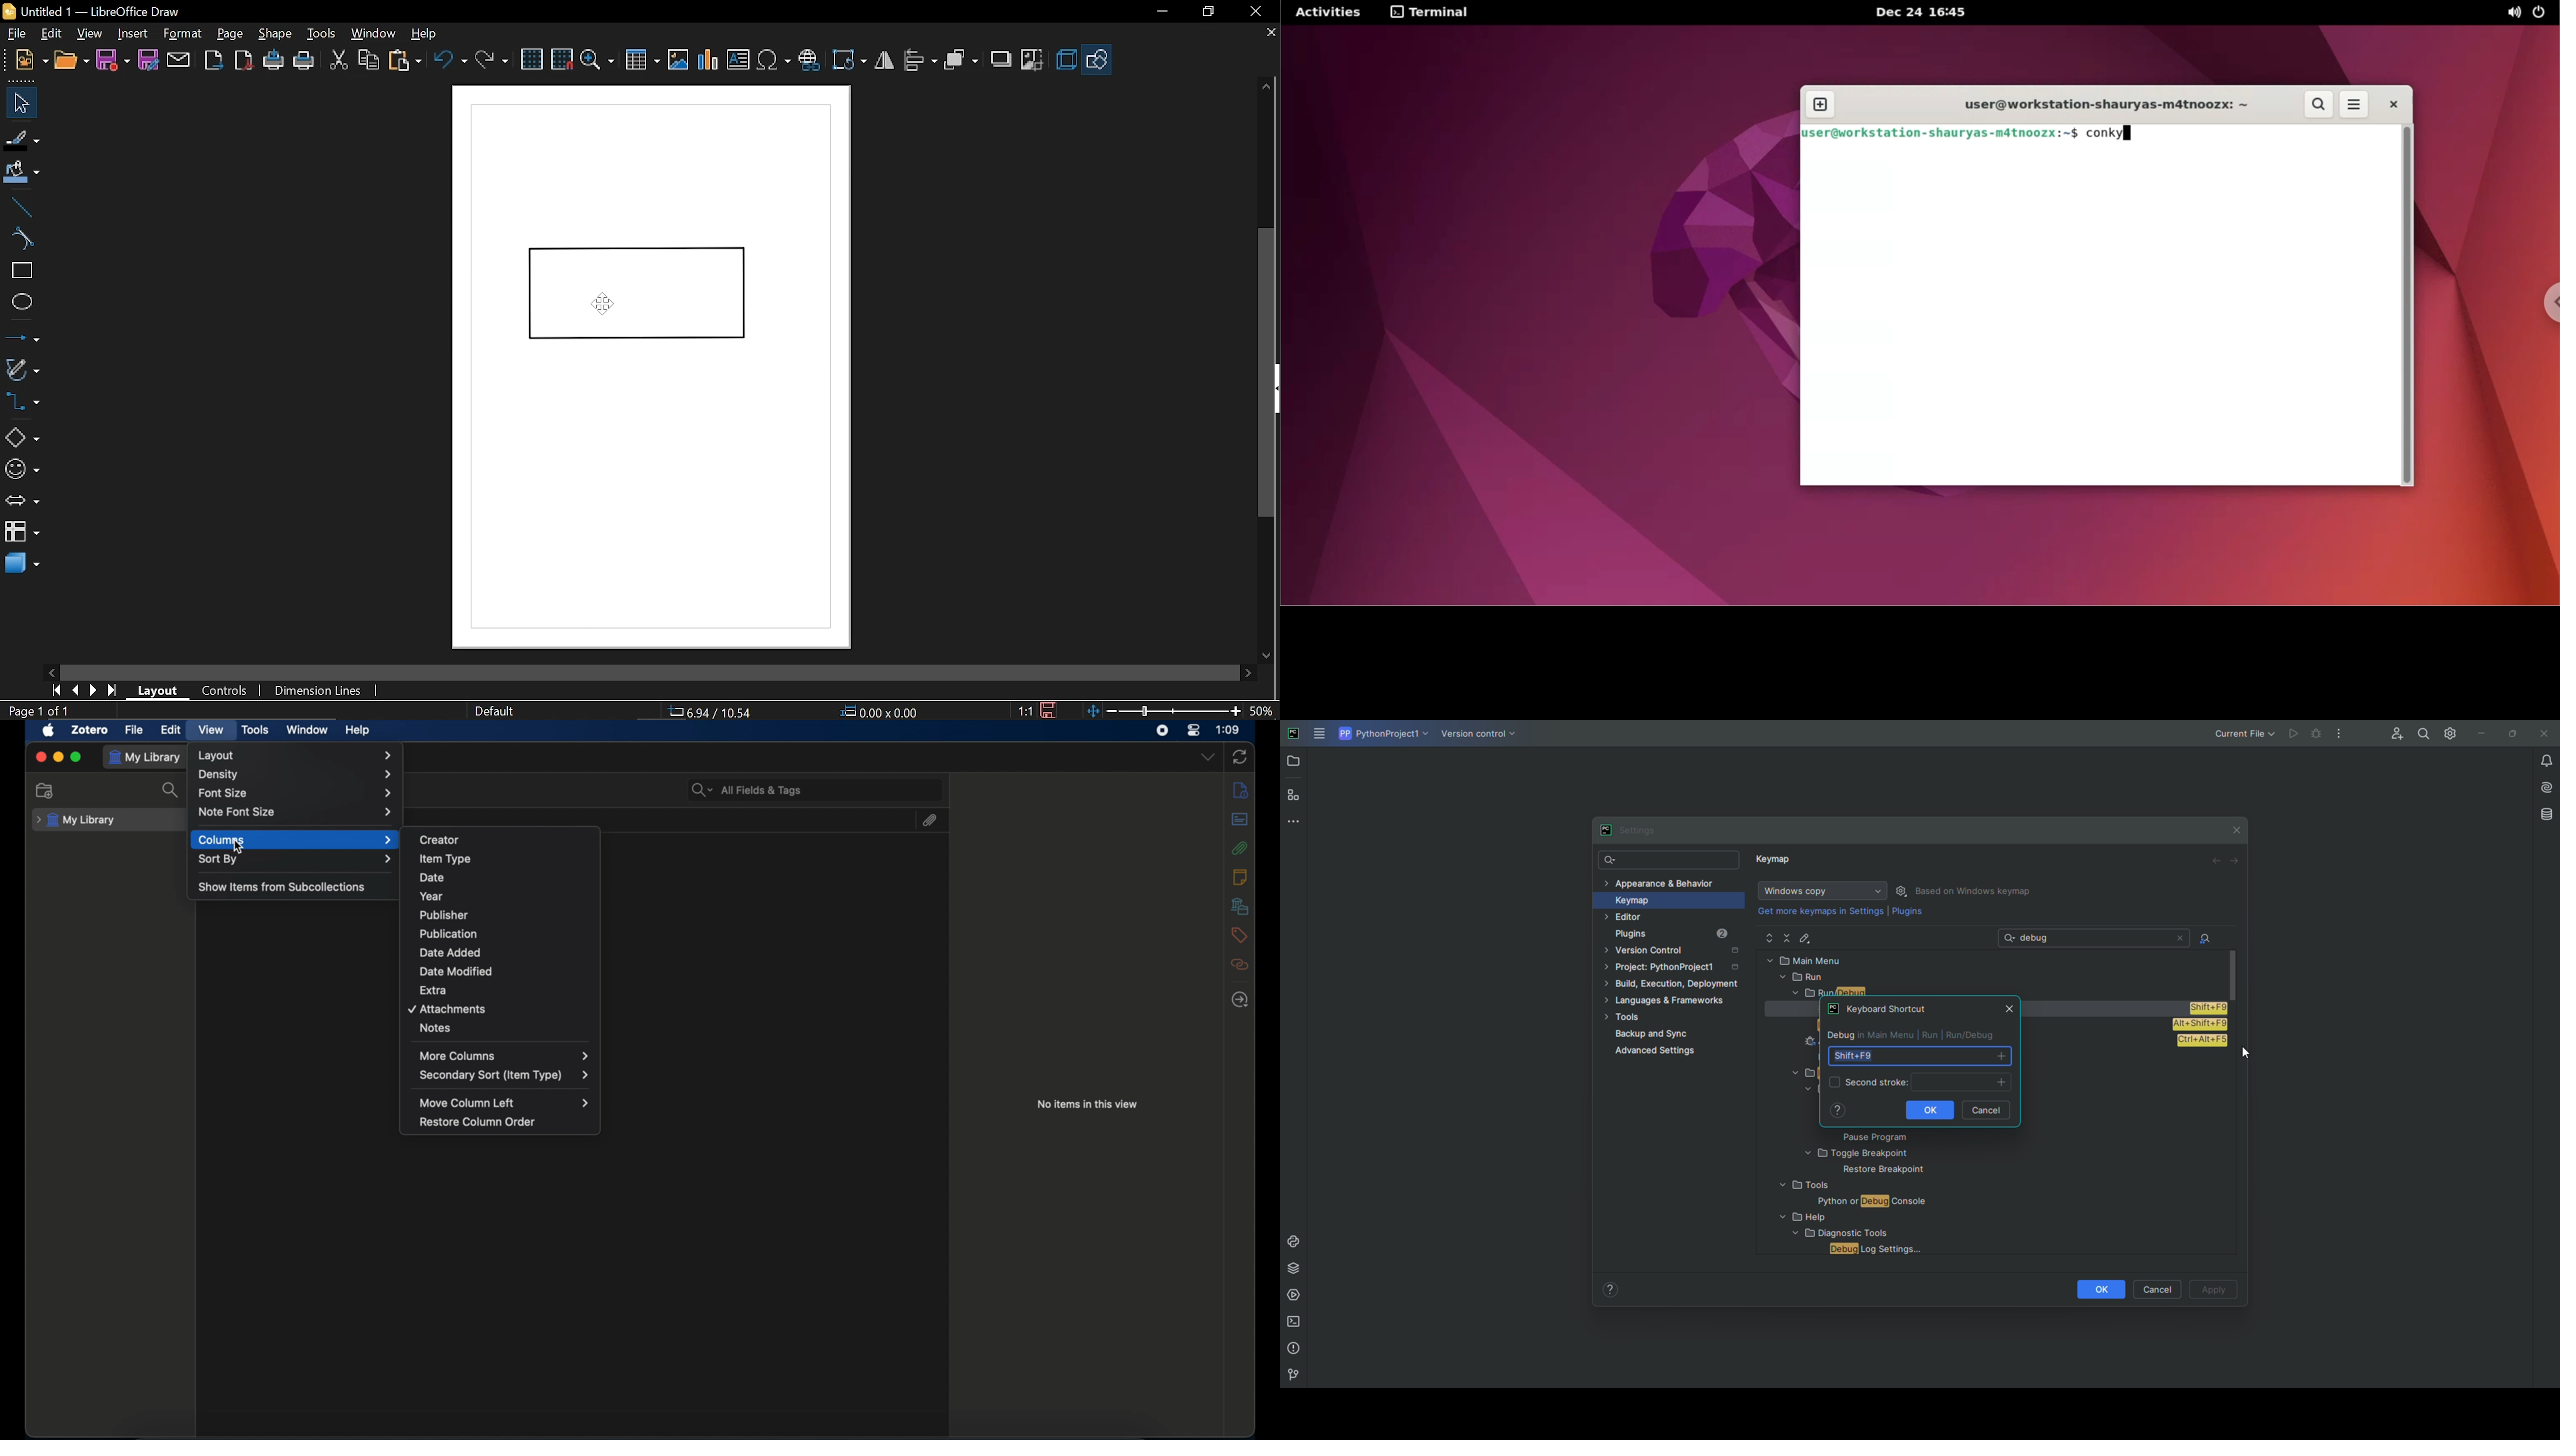 This screenshot has height=1456, width=2576. What do you see at coordinates (1294, 735) in the screenshot?
I see `PyCharm` at bounding box center [1294, 735].